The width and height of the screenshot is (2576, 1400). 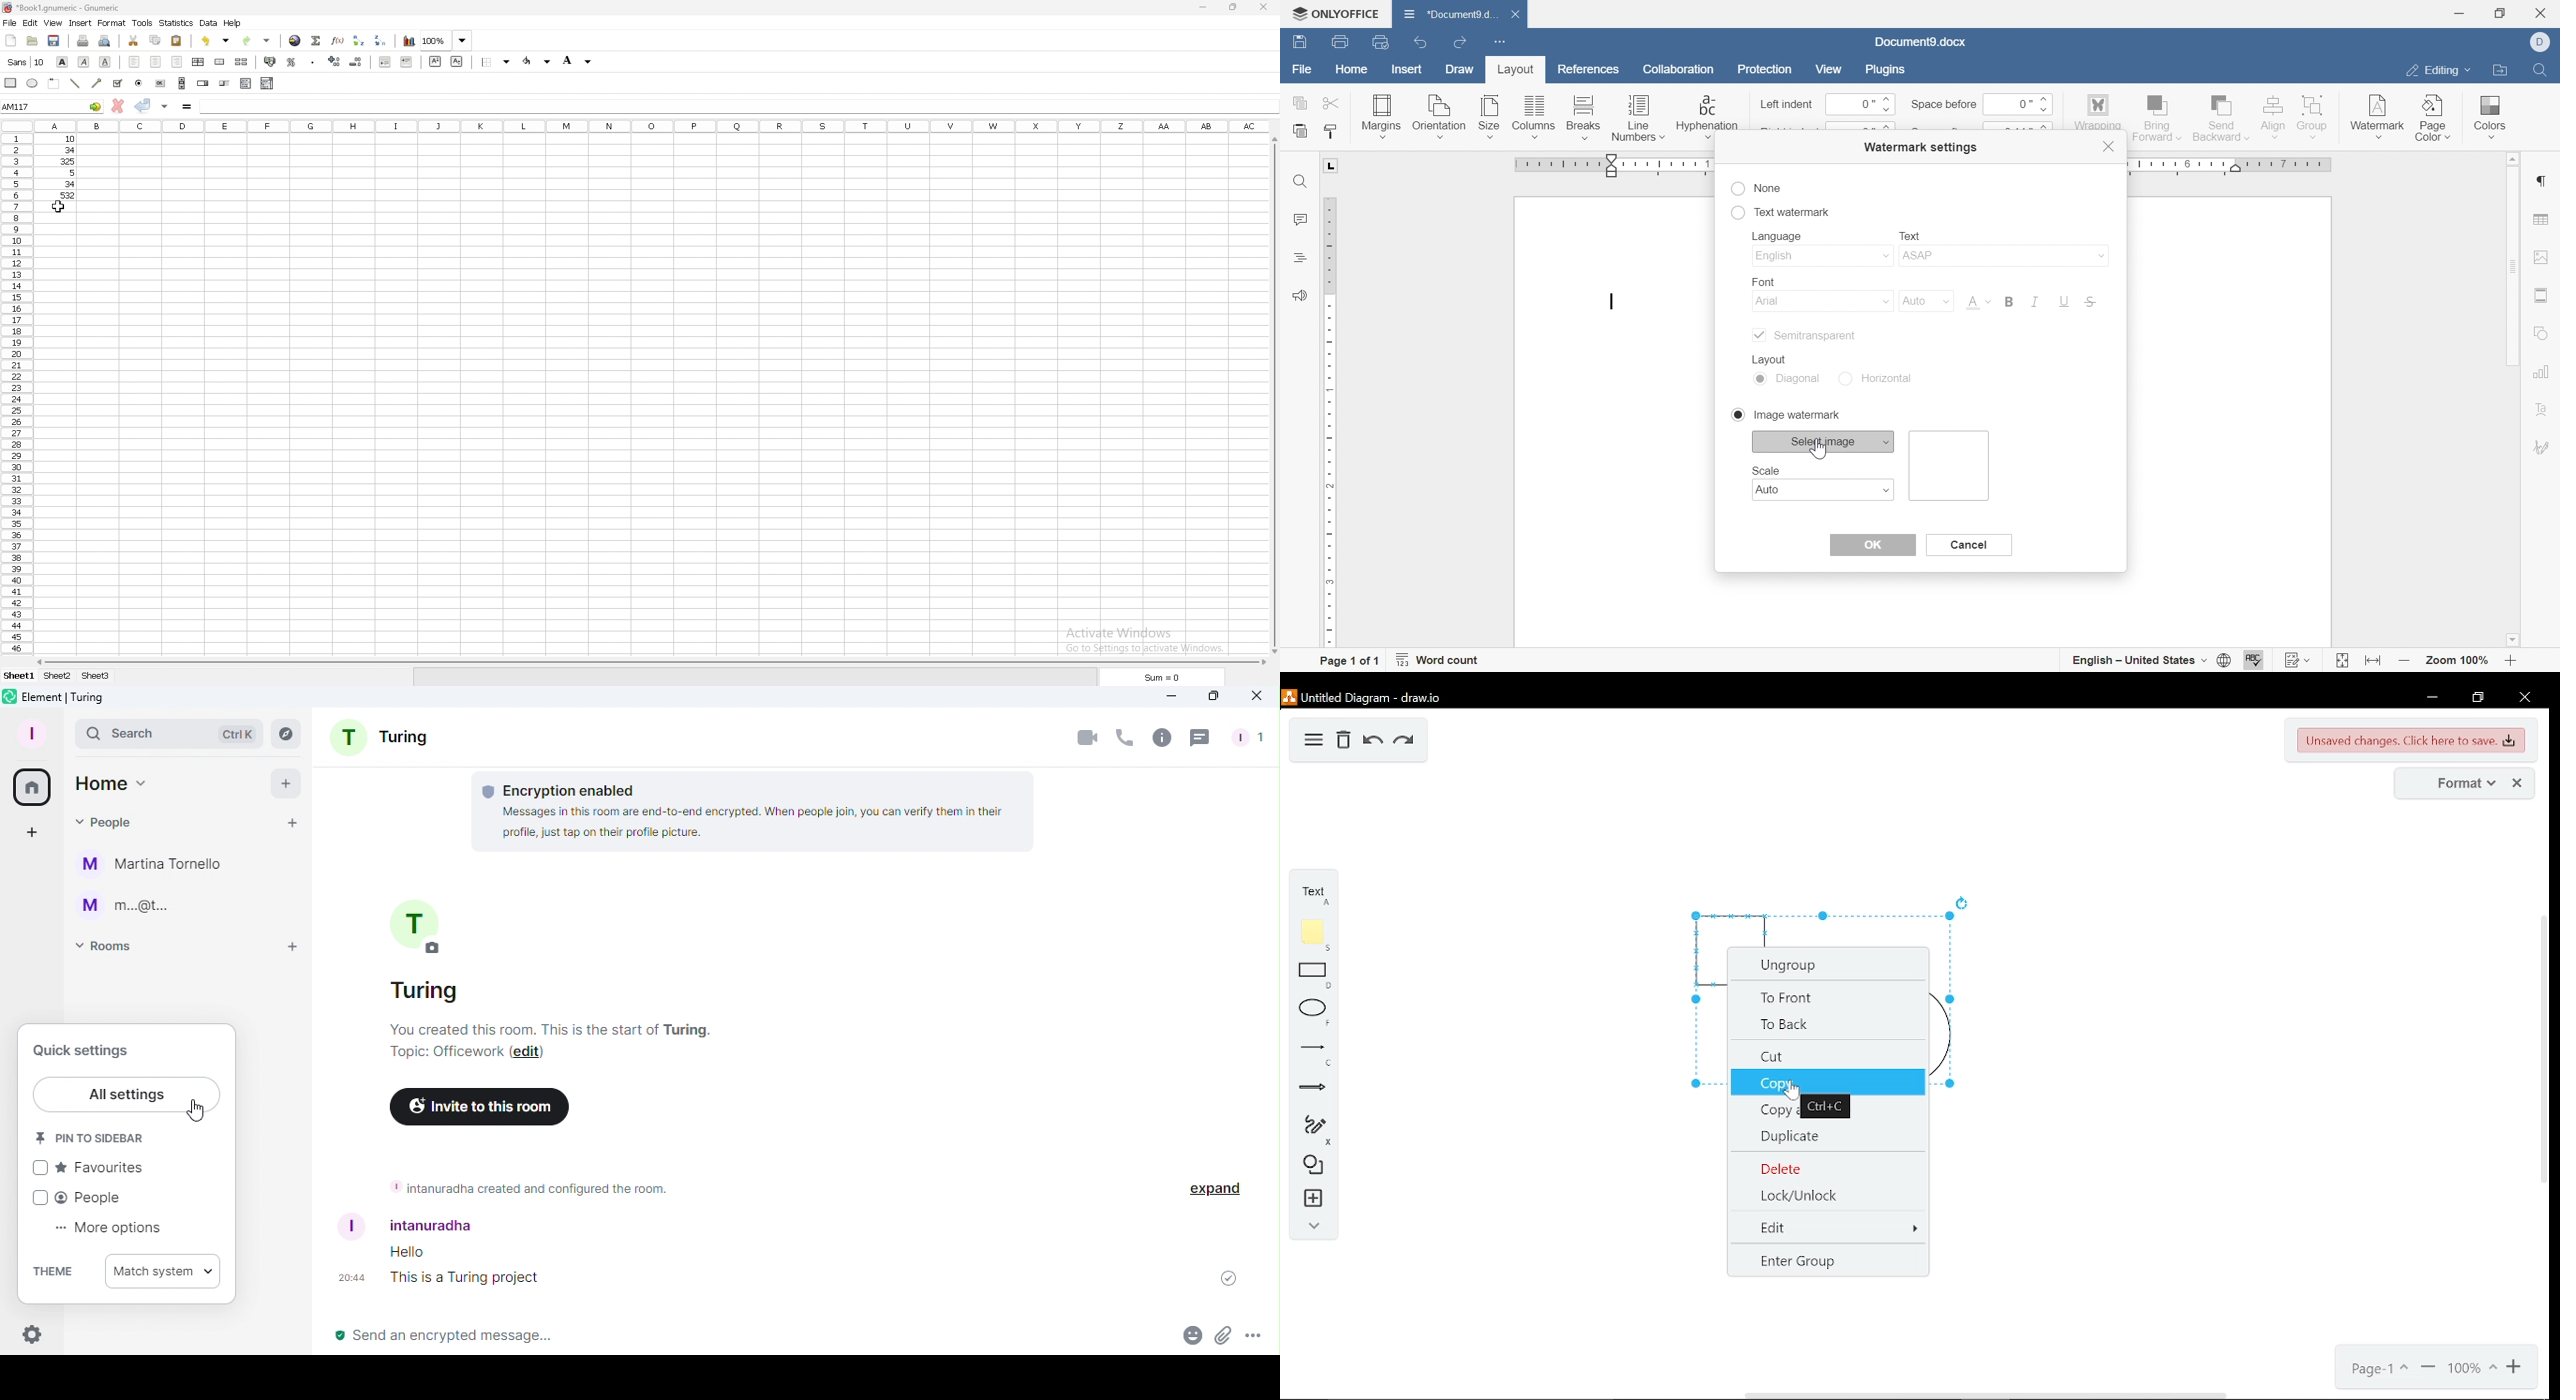 I want to click on ellipse, so click(x=1311, y=1013).